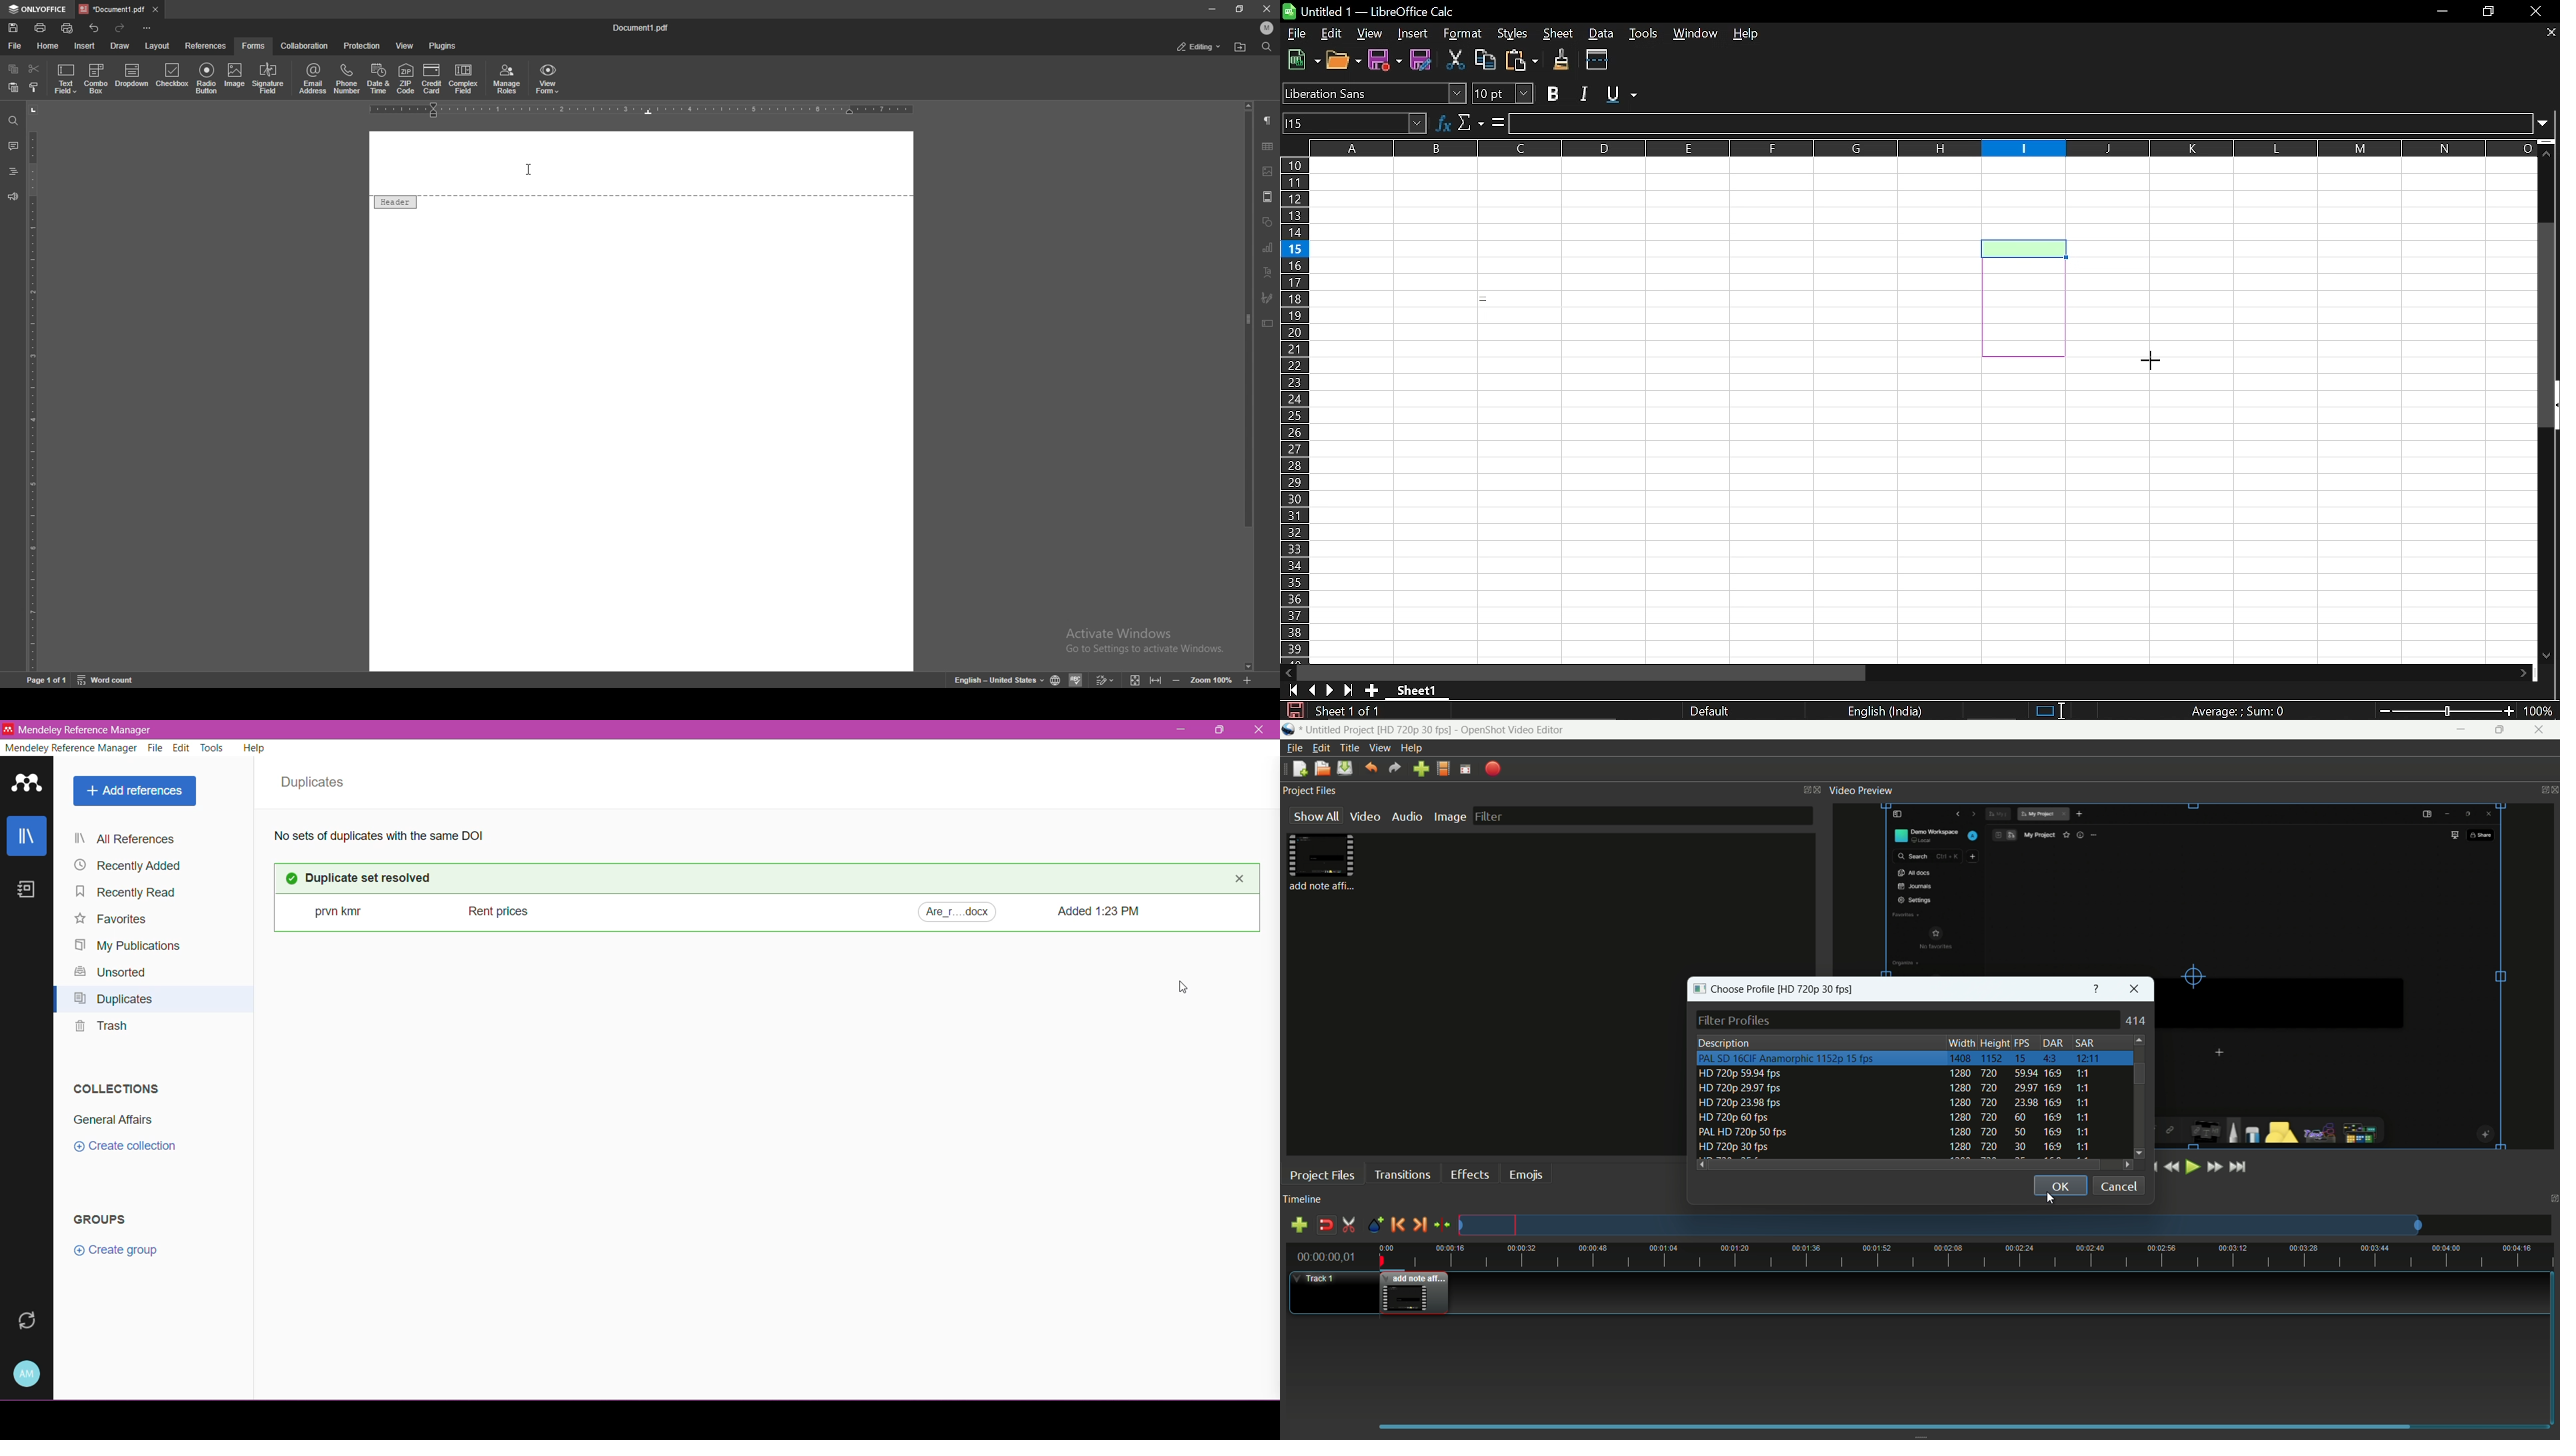 This screenshot has height=1456, width=2576. Describe the element at coordinates (2549, 327) in the screenshot. I see `Vertical scrollbar` at that location.